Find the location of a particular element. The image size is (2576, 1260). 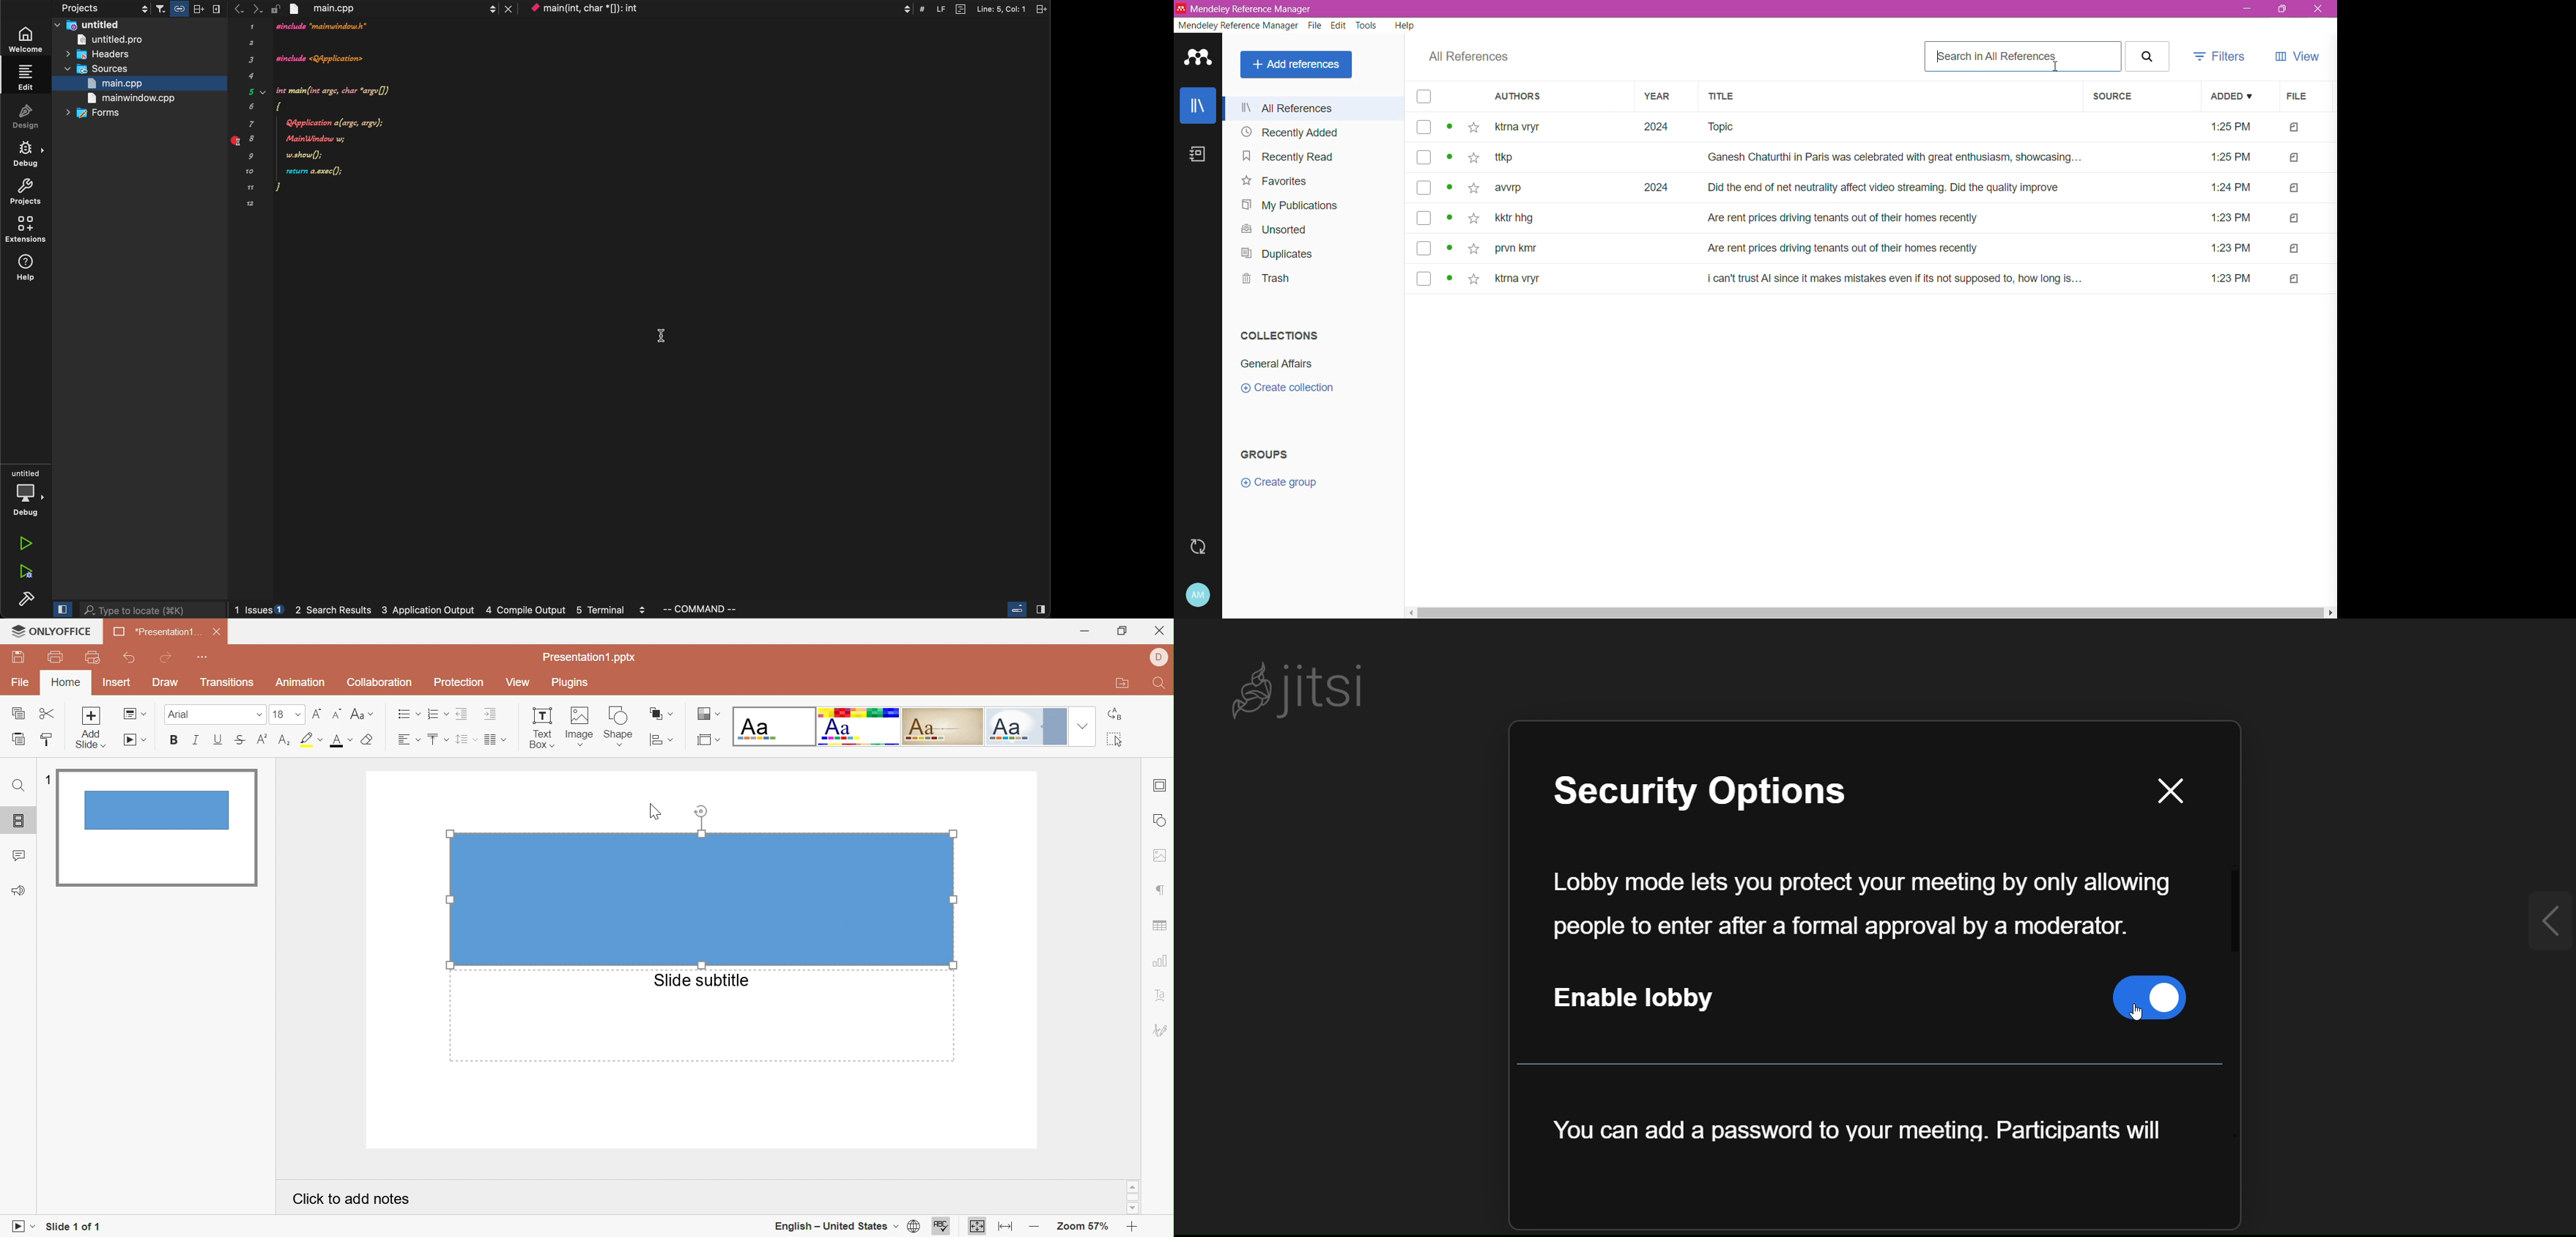

Add slide is located at coordinates (90, 726).